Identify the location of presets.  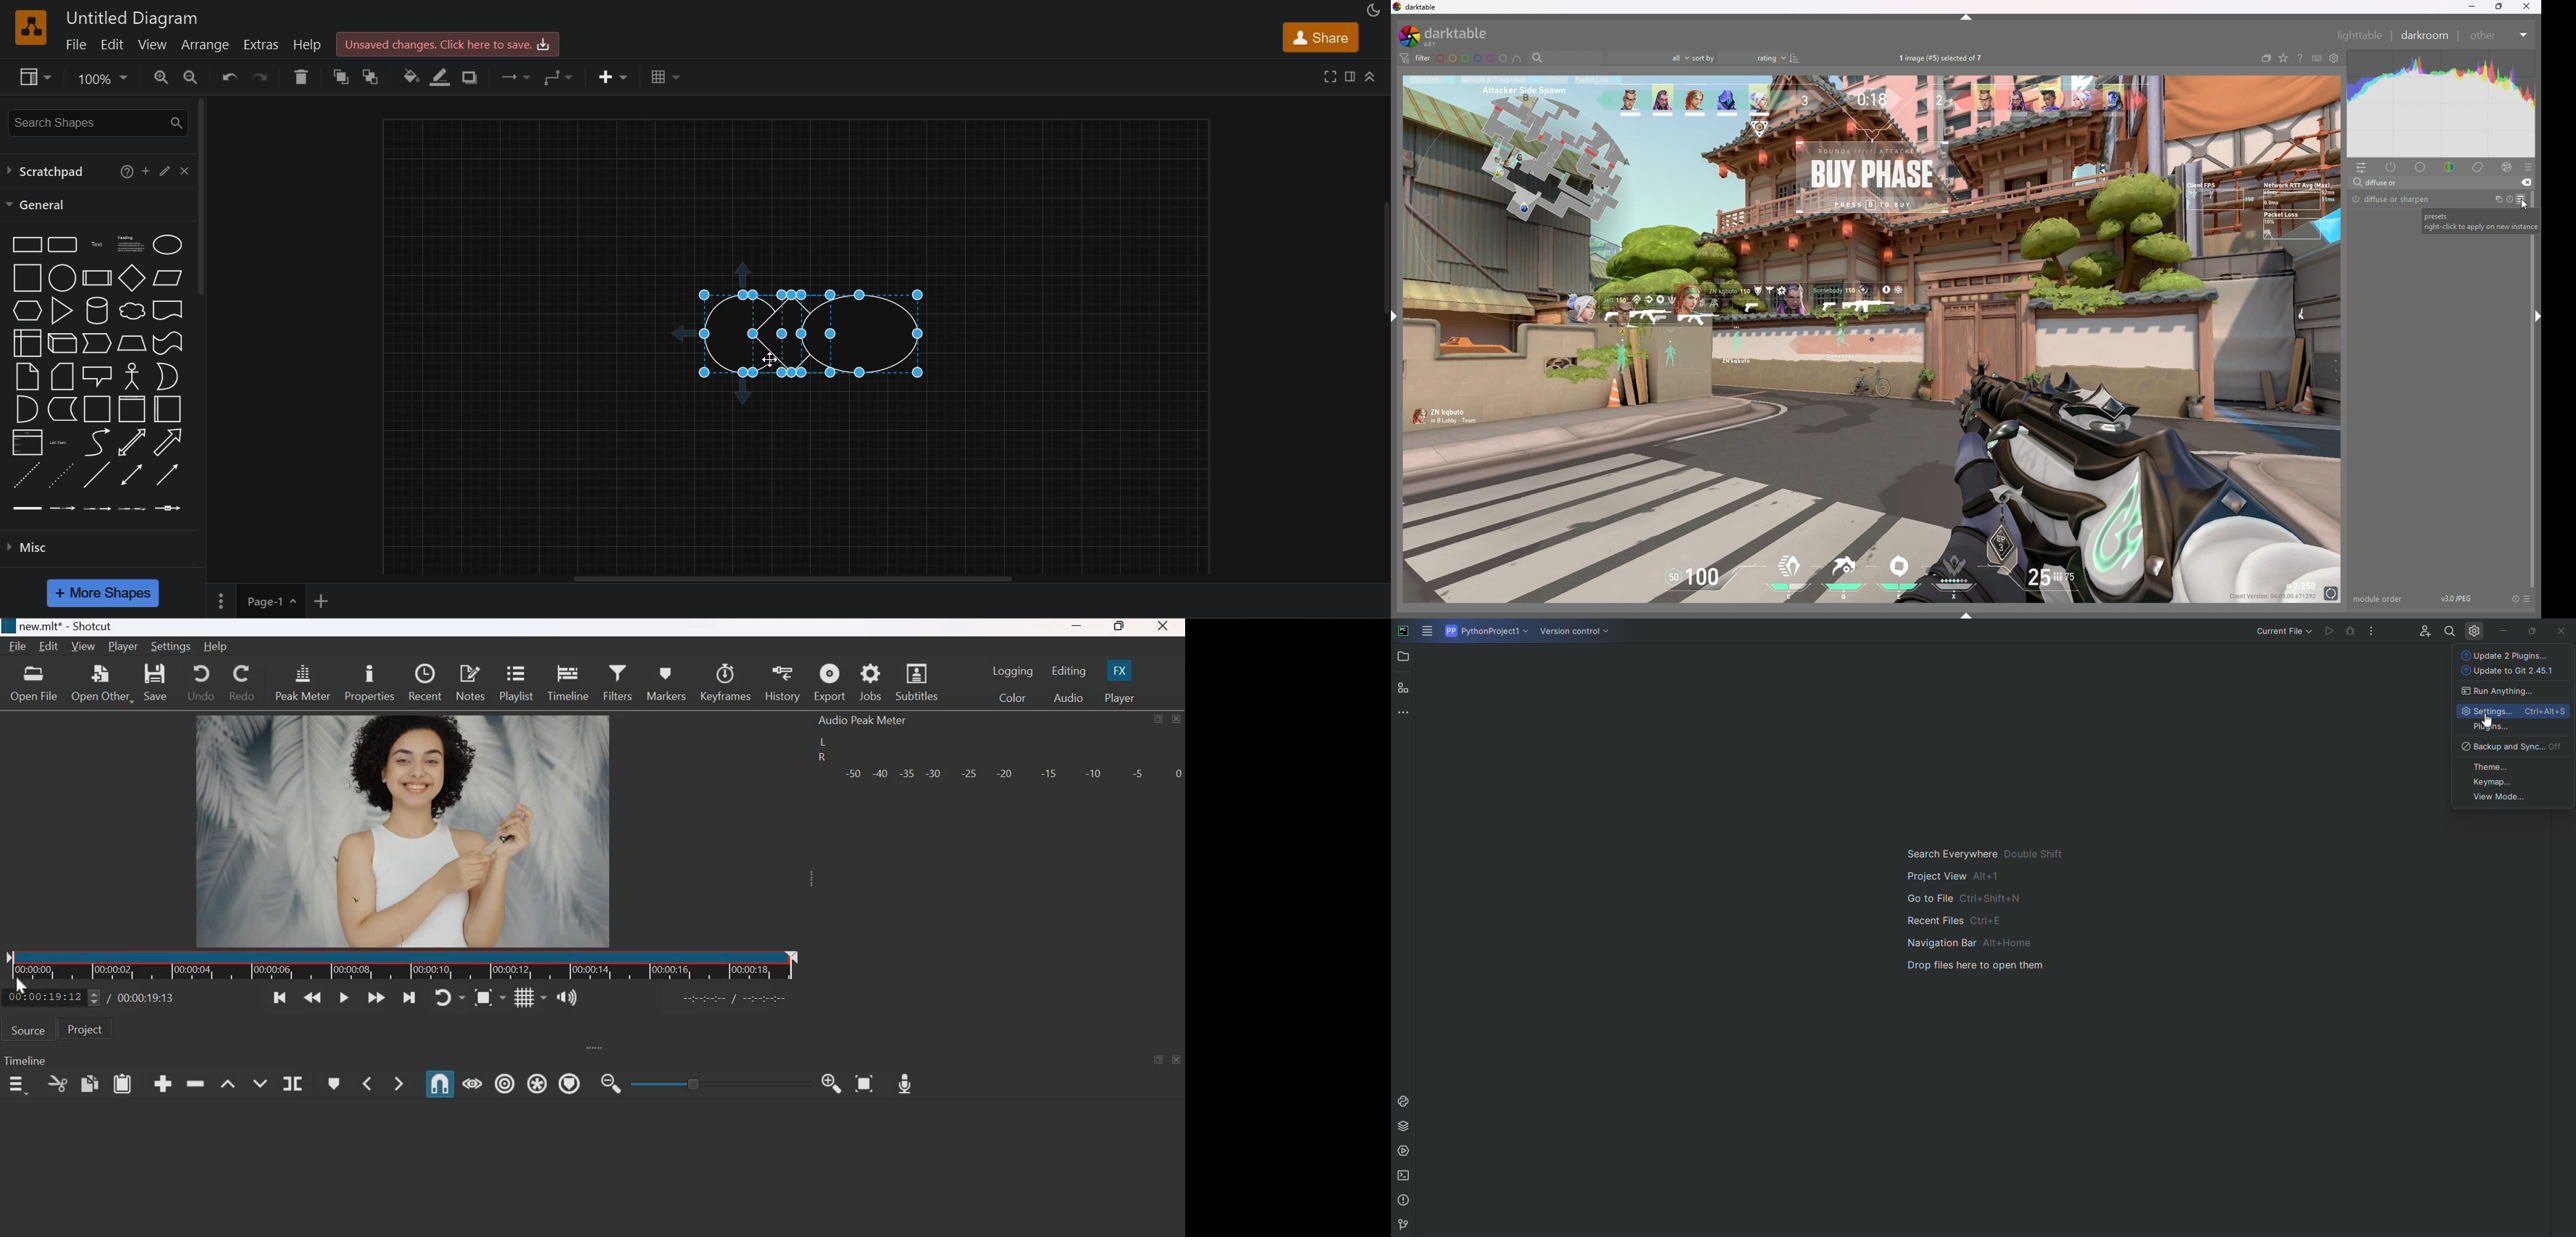
(2521, 200).